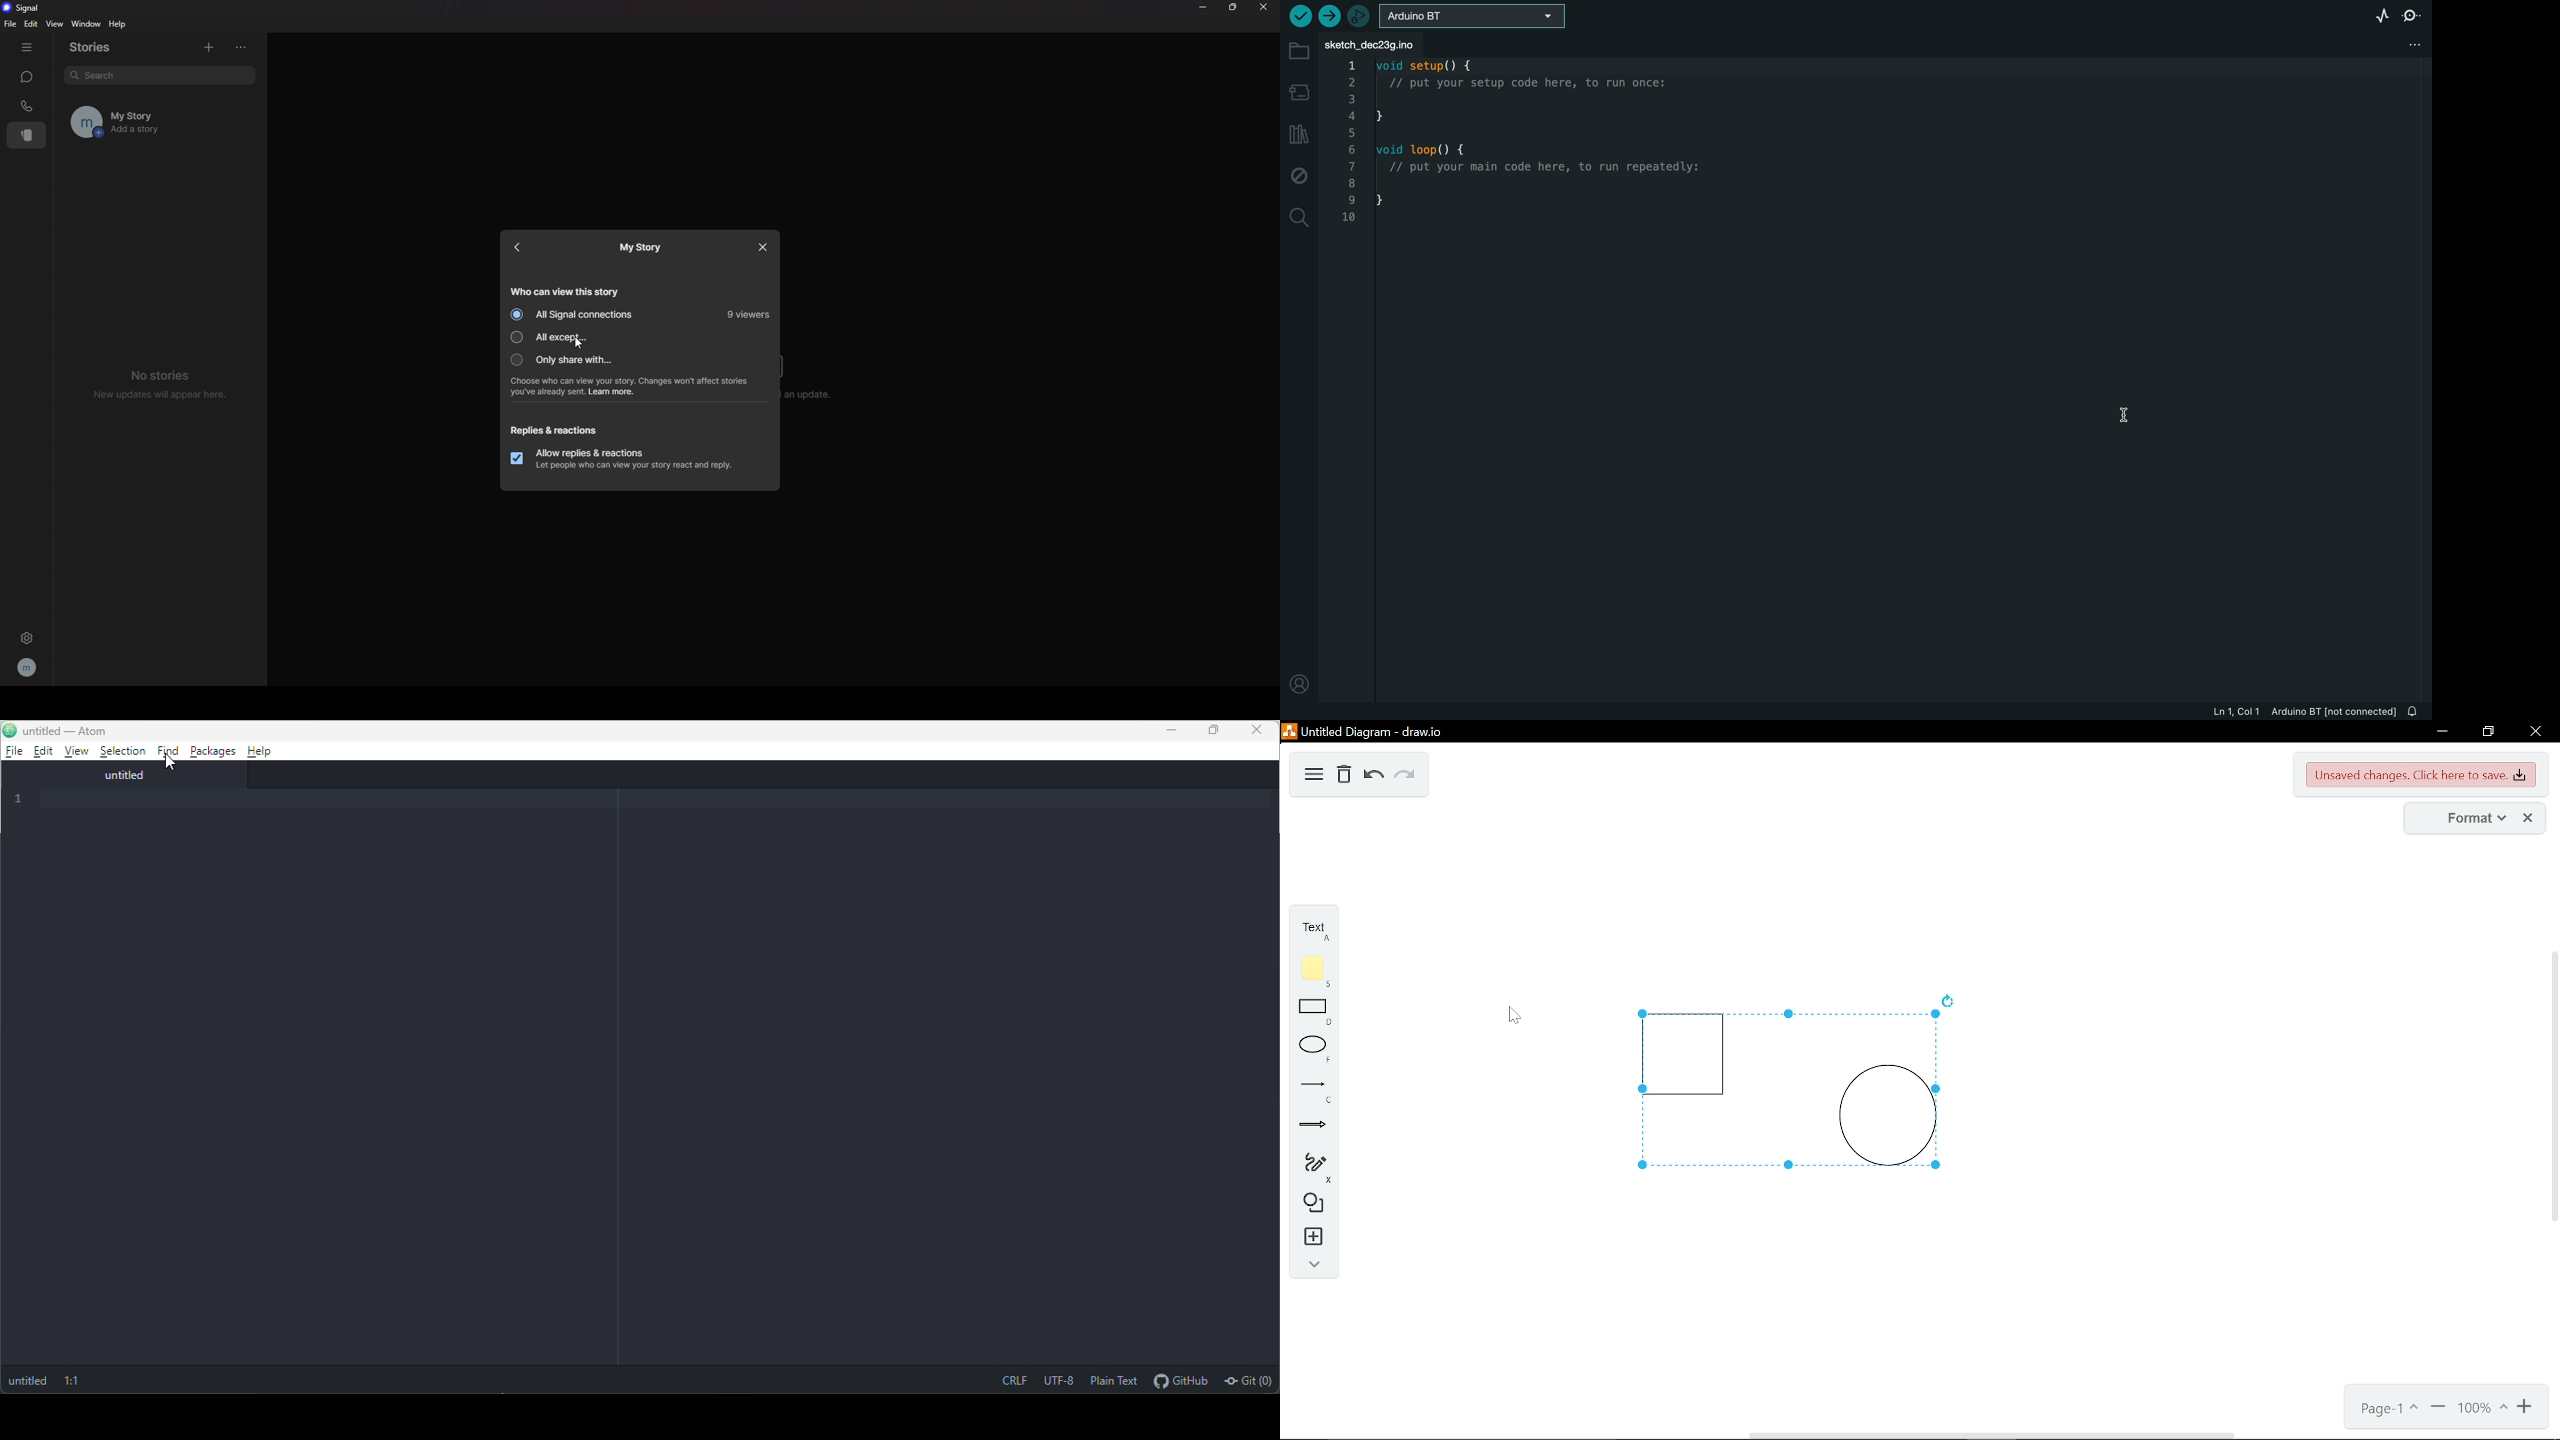  What do you see at coordinates (571, 359) in the screenshot?
I see `only share with` at bounding box center [571, 359].